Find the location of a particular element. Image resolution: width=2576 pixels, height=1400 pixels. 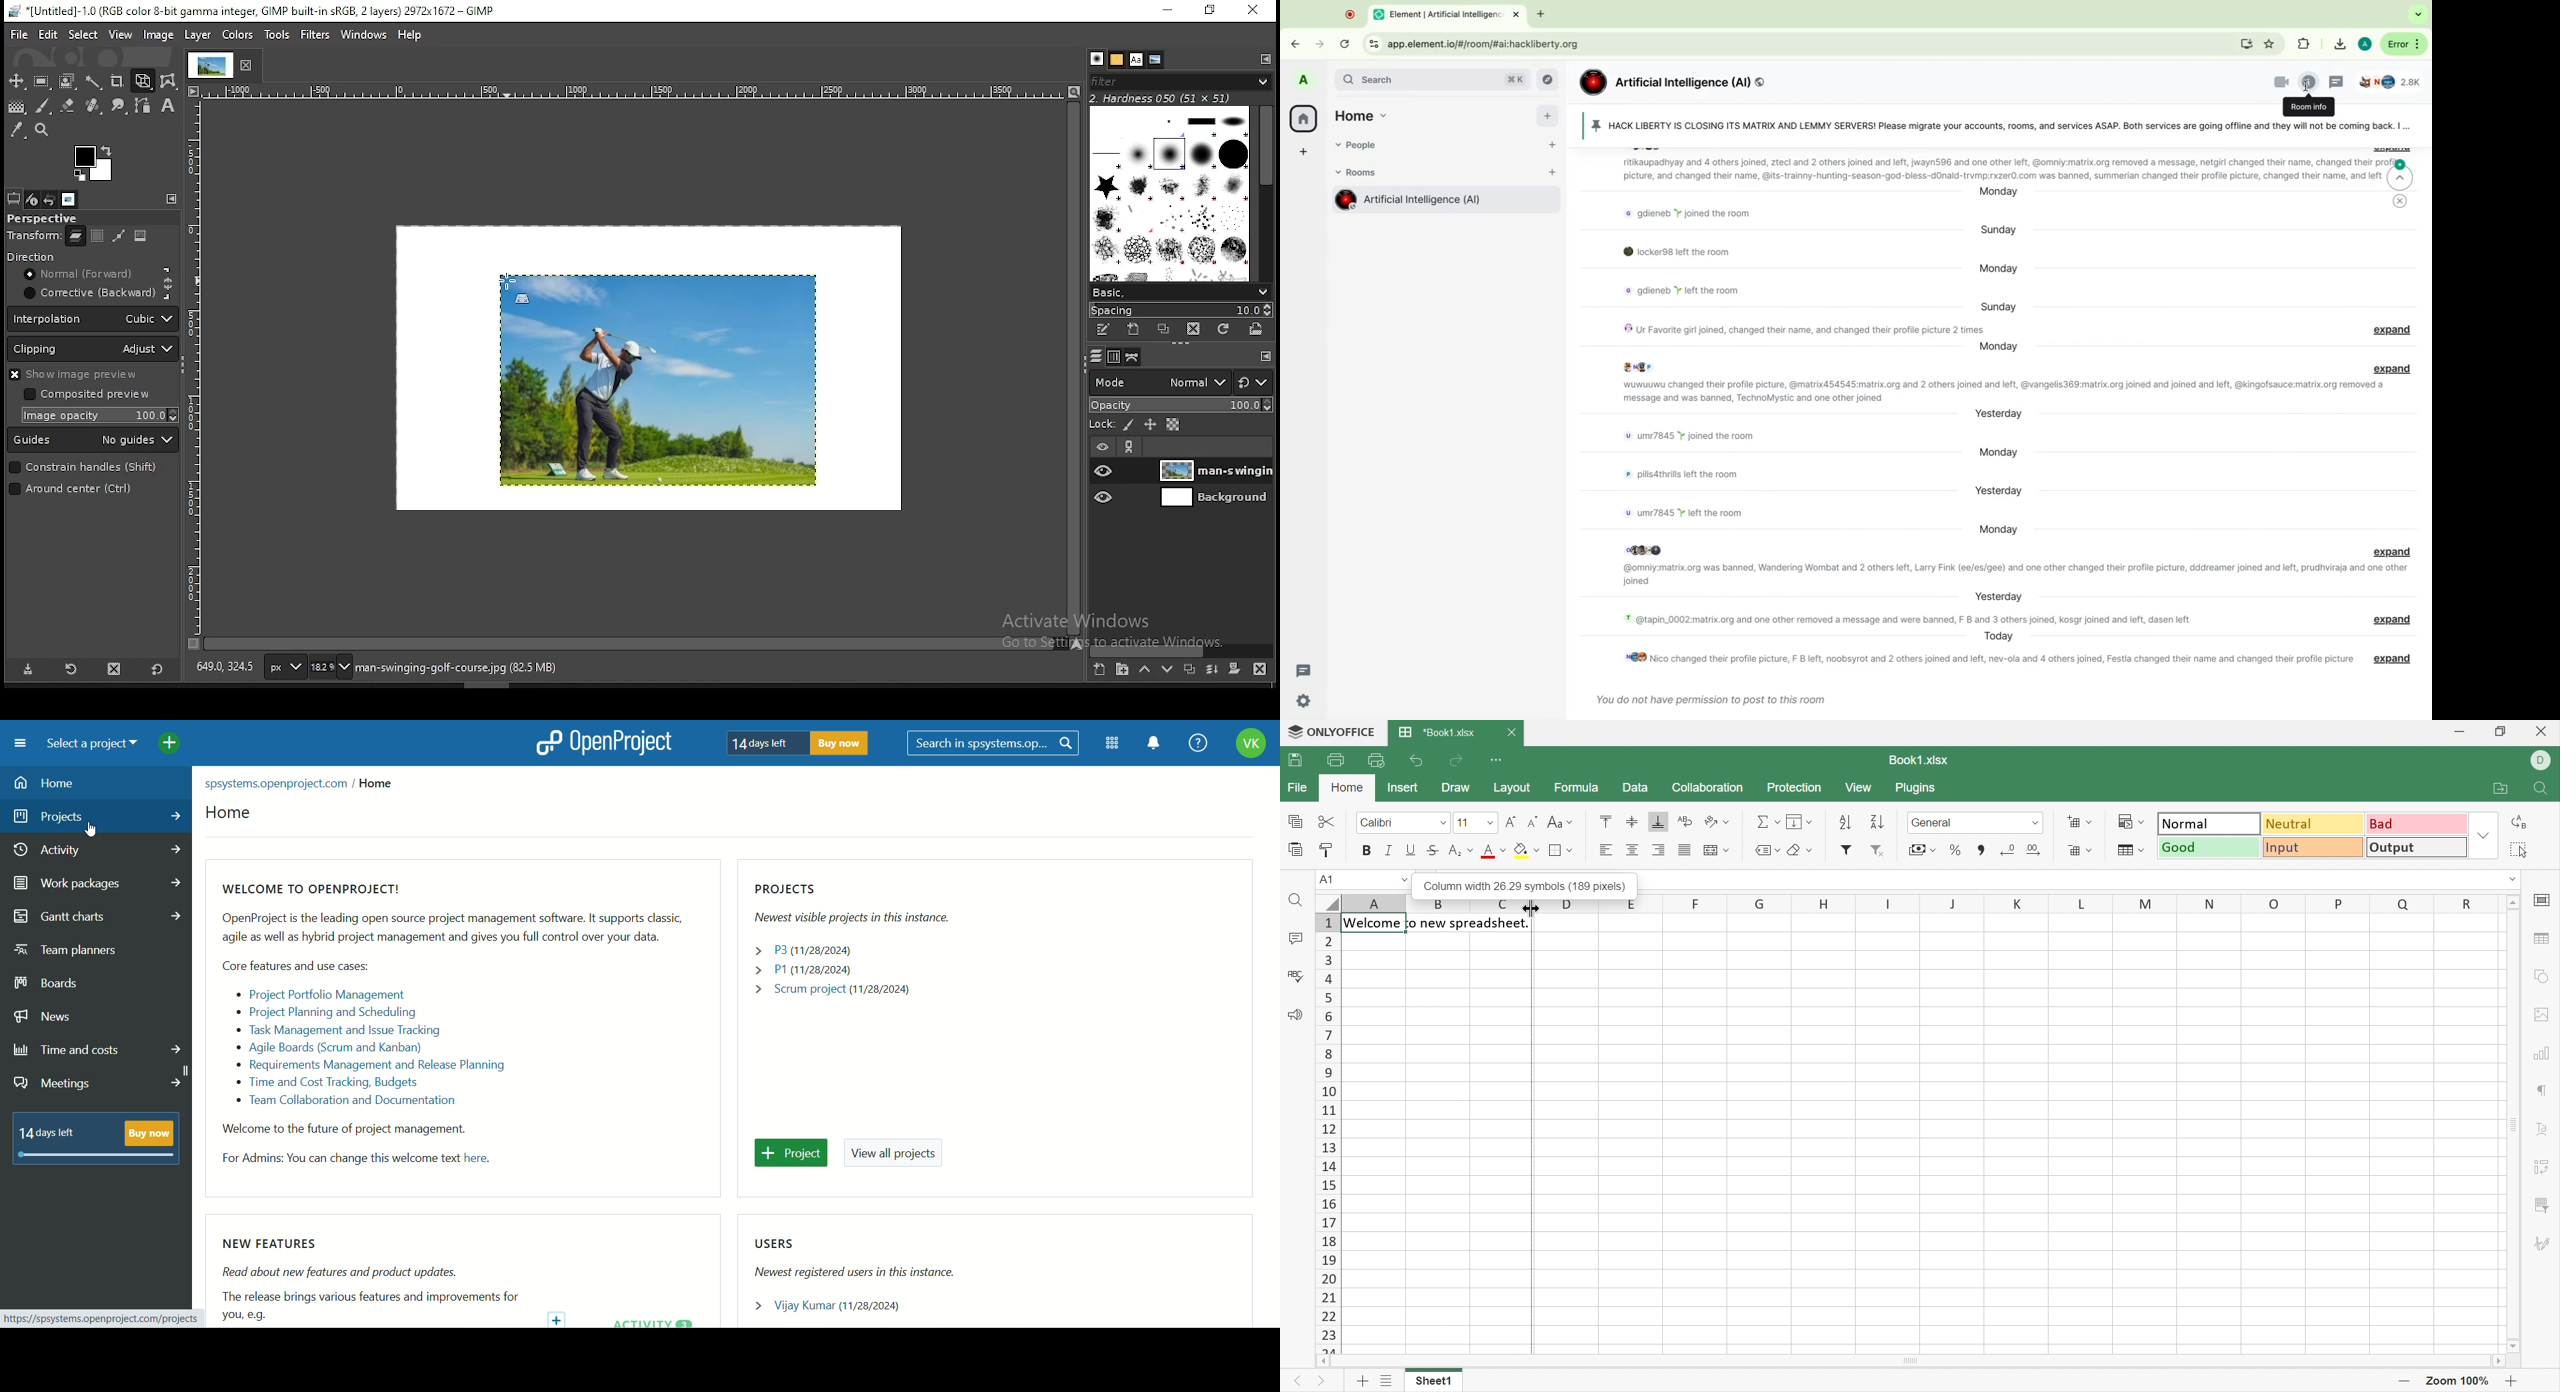

paths is located at coordinates (1133, 358).